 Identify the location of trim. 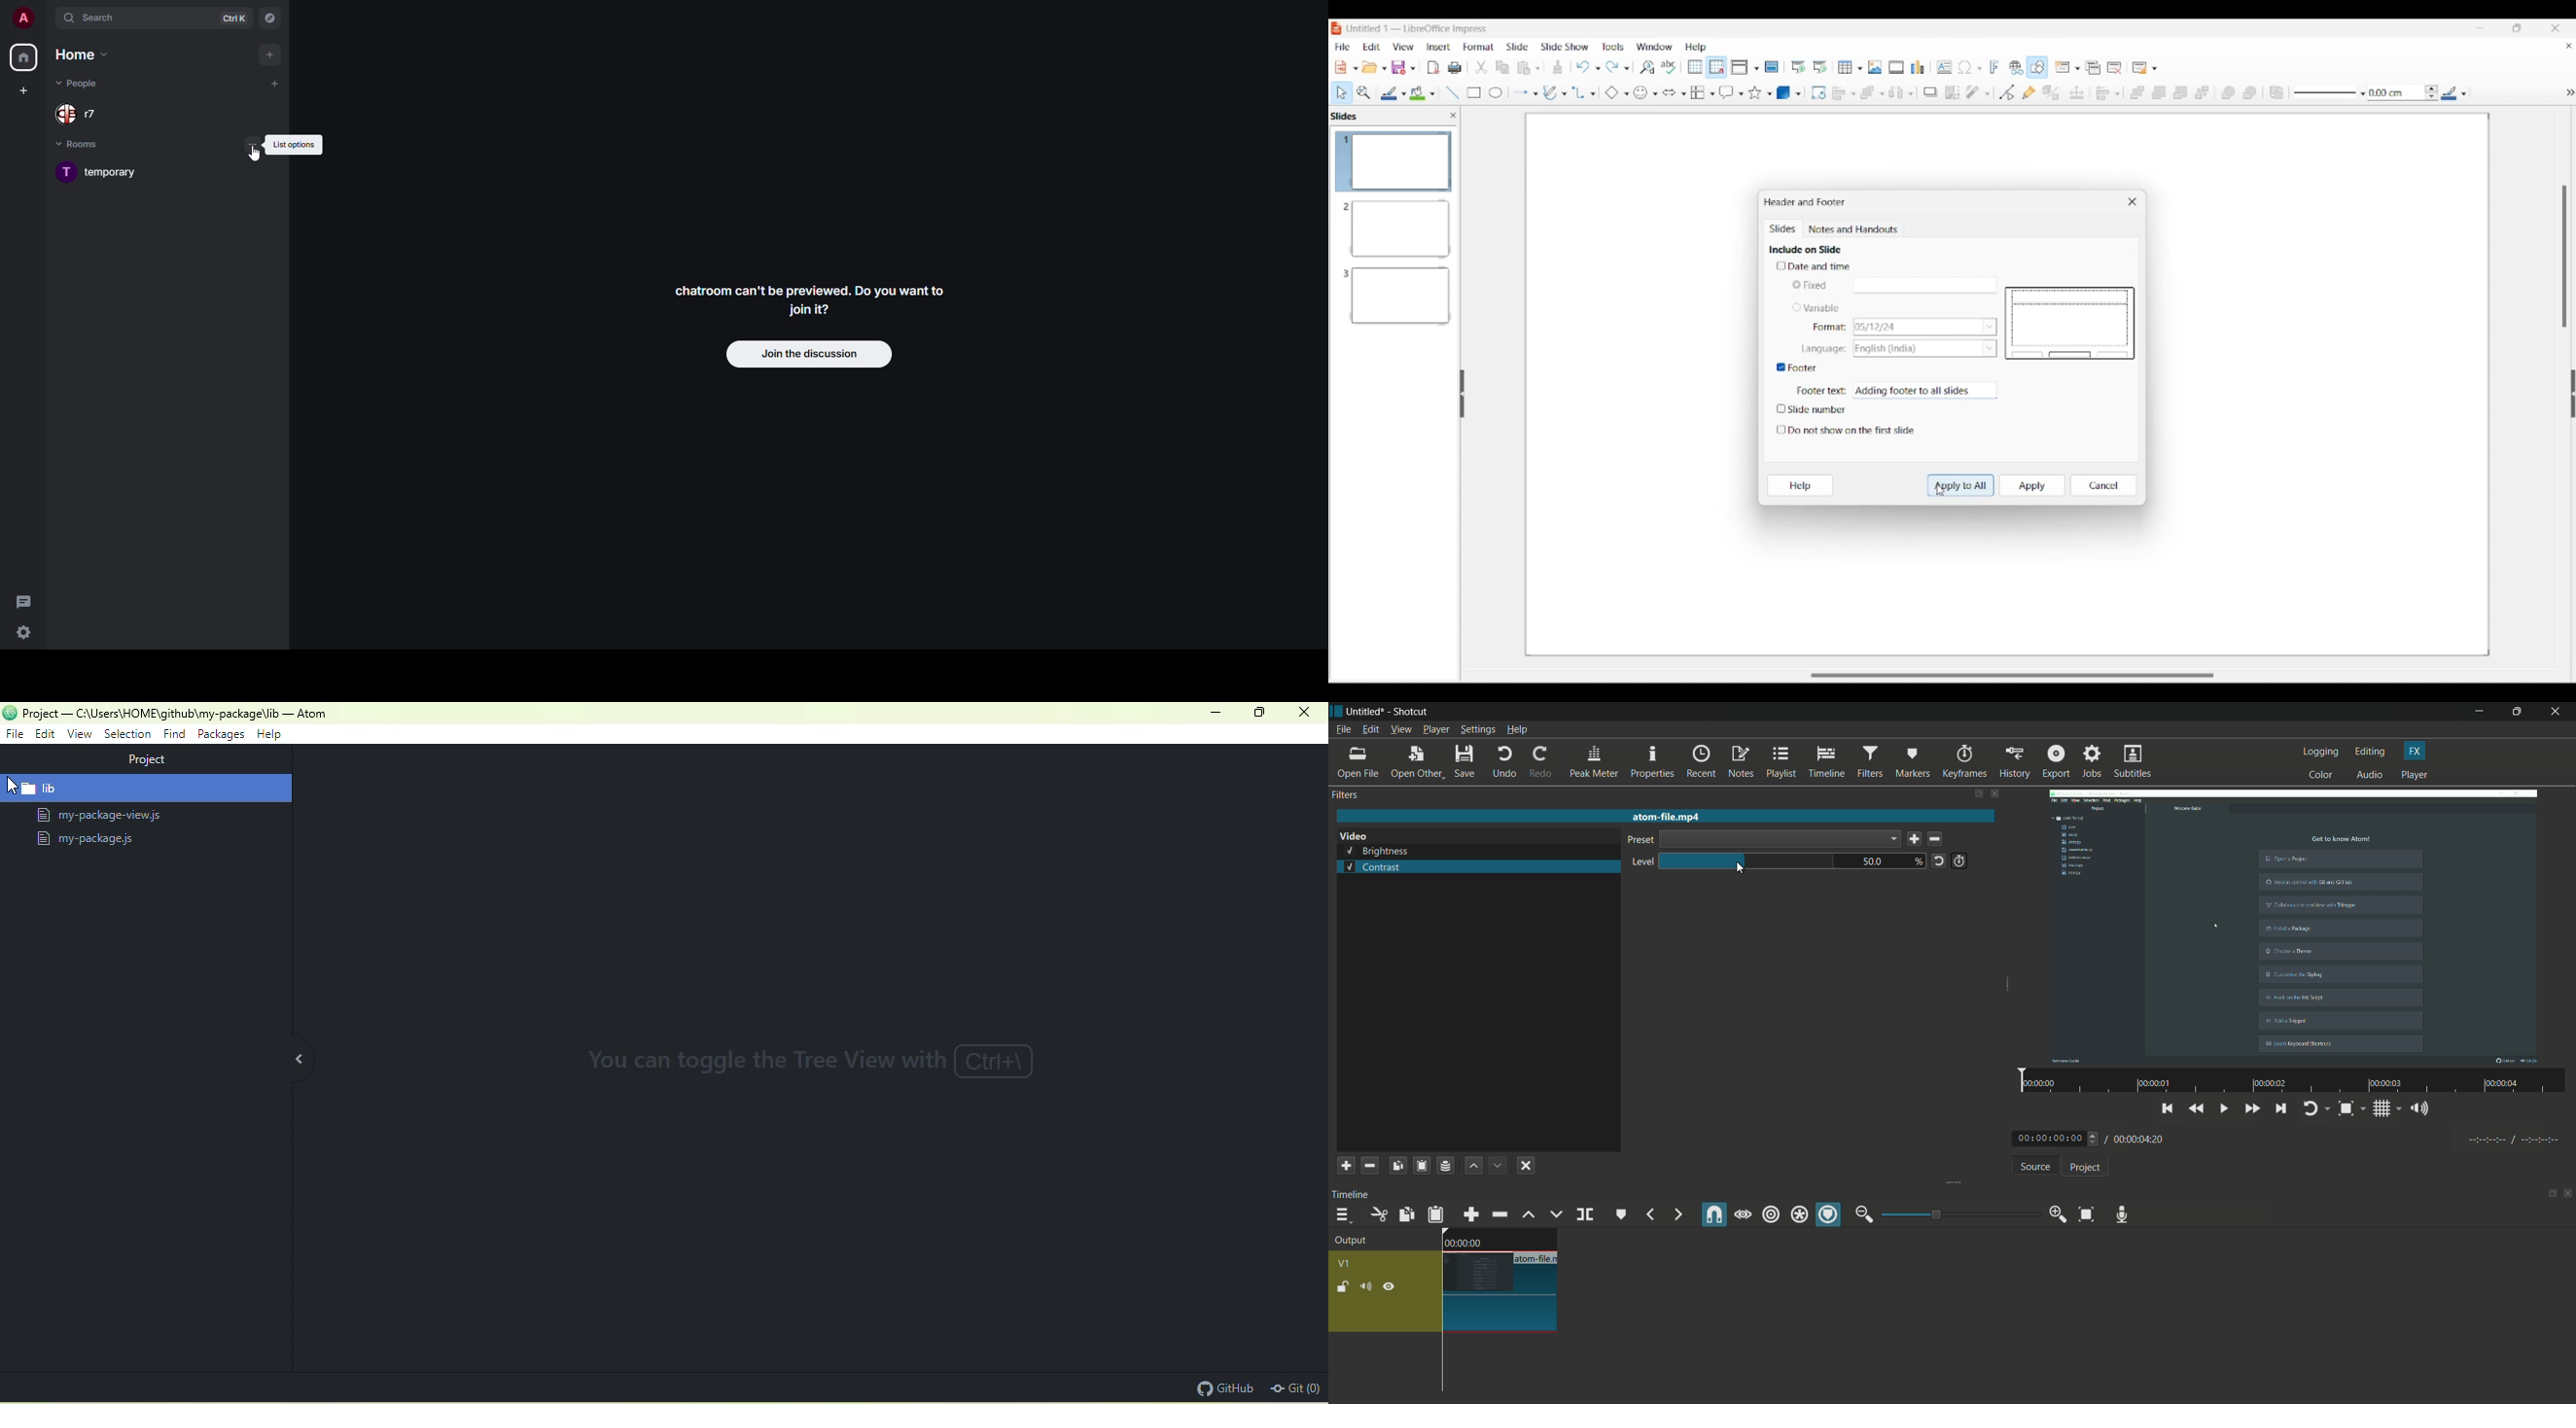
(1479, 66).